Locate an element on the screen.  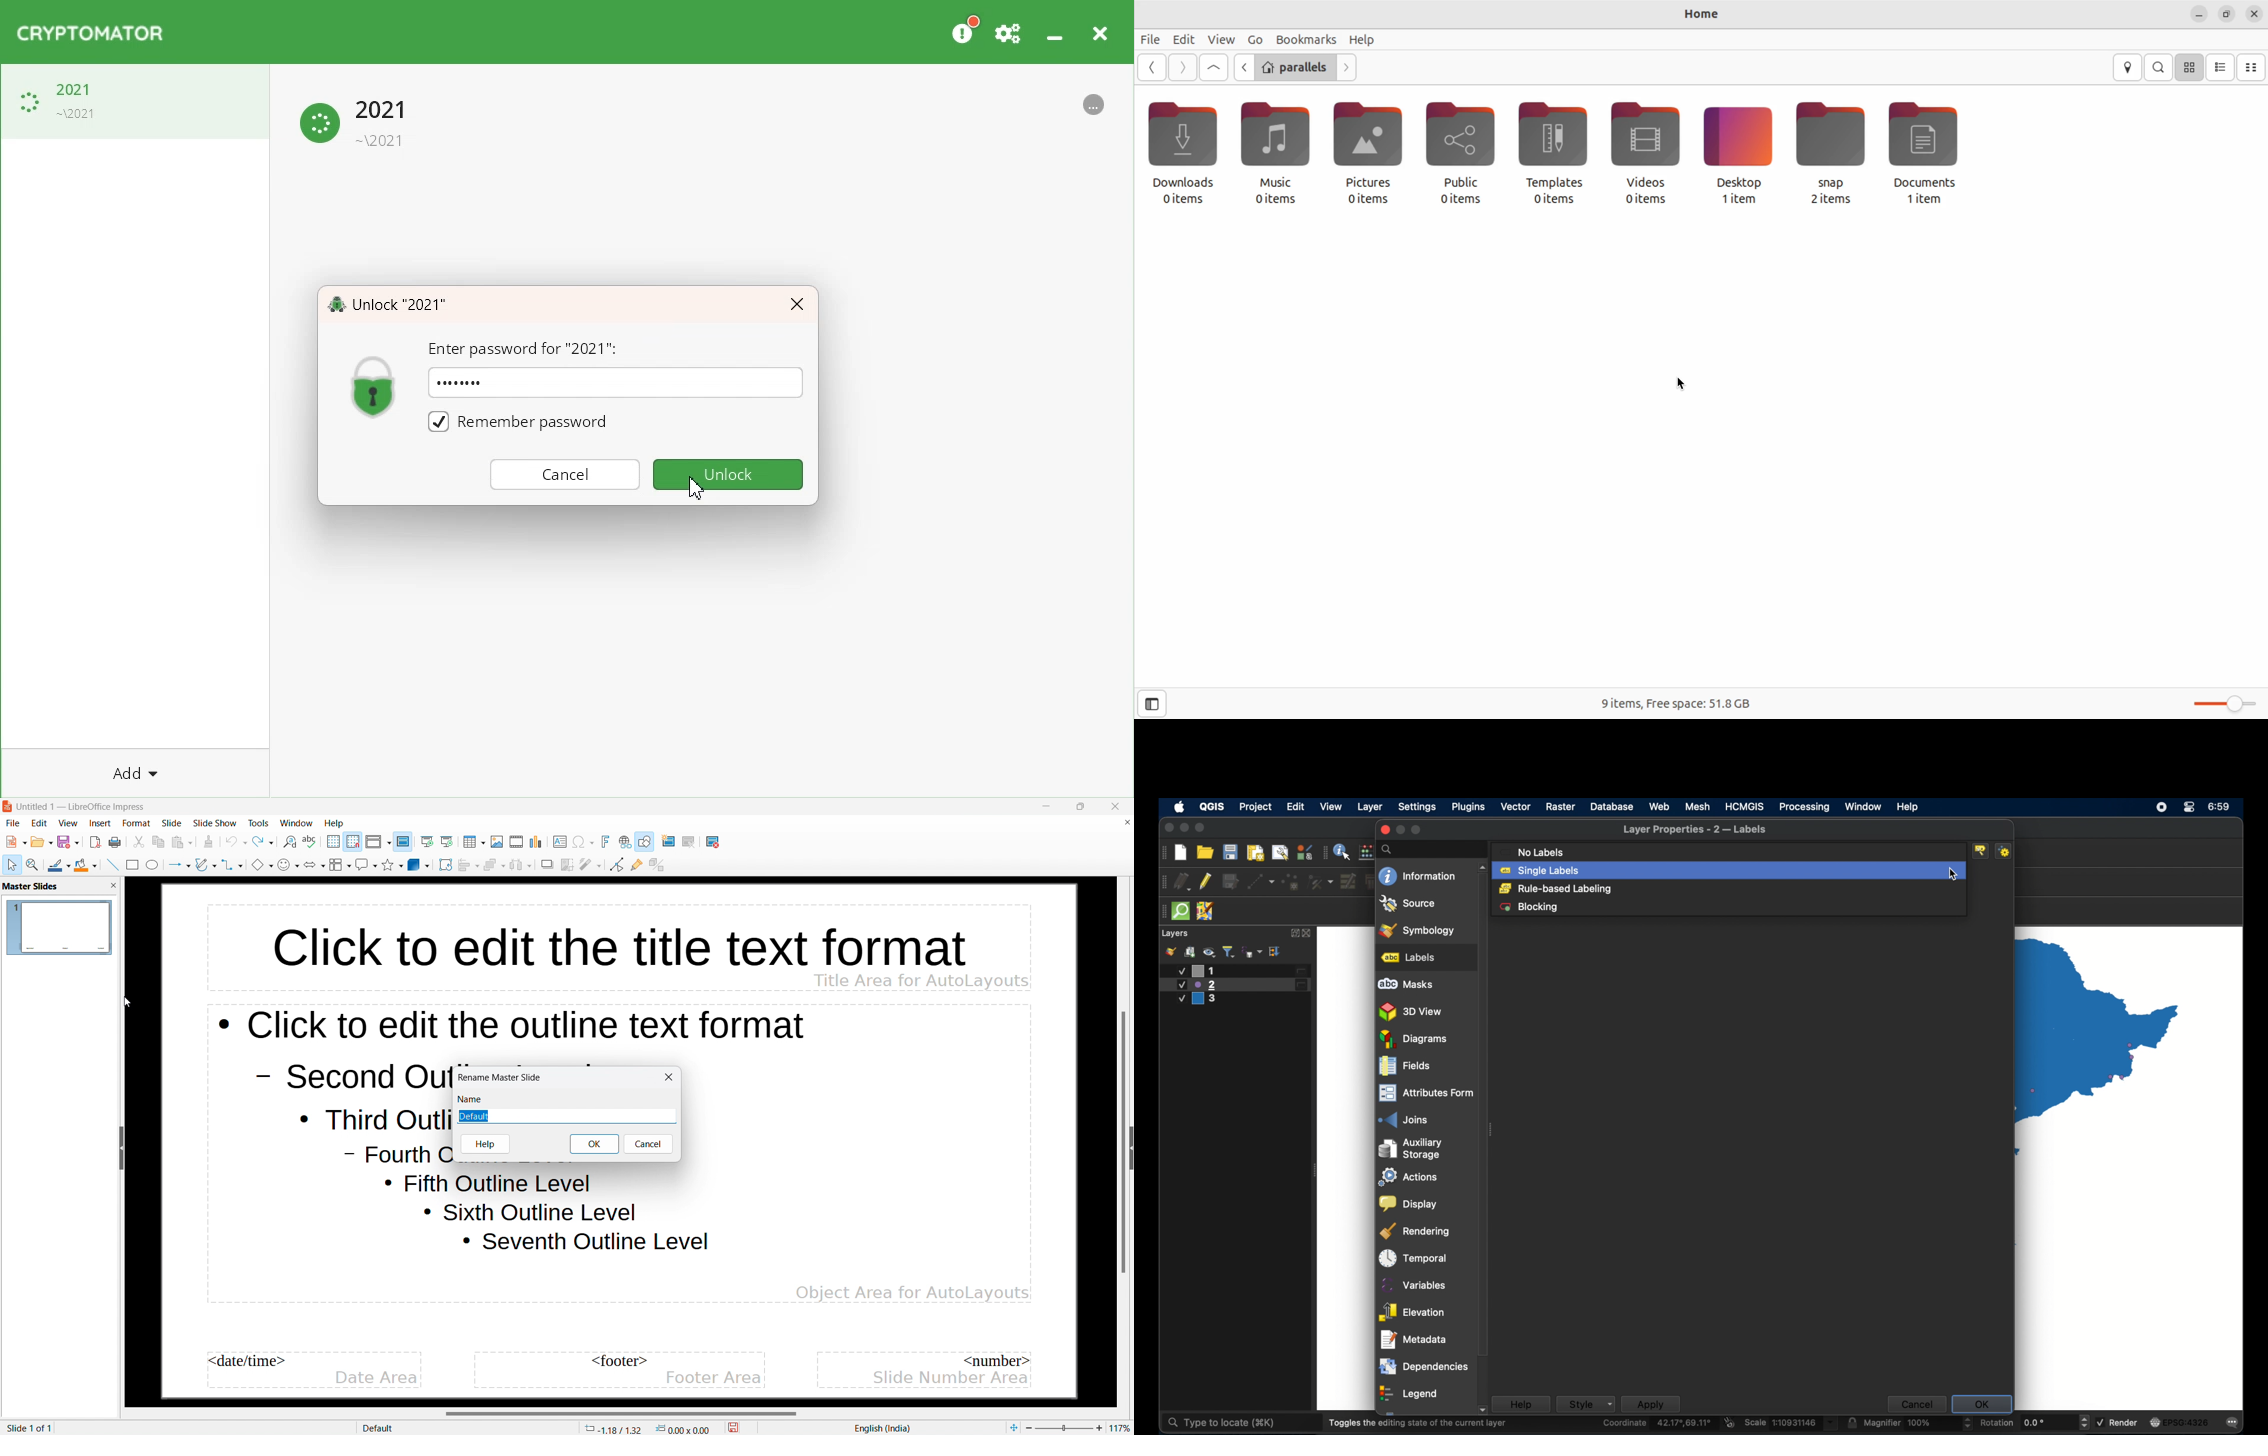
new slide is located at coordinates (671, 842).